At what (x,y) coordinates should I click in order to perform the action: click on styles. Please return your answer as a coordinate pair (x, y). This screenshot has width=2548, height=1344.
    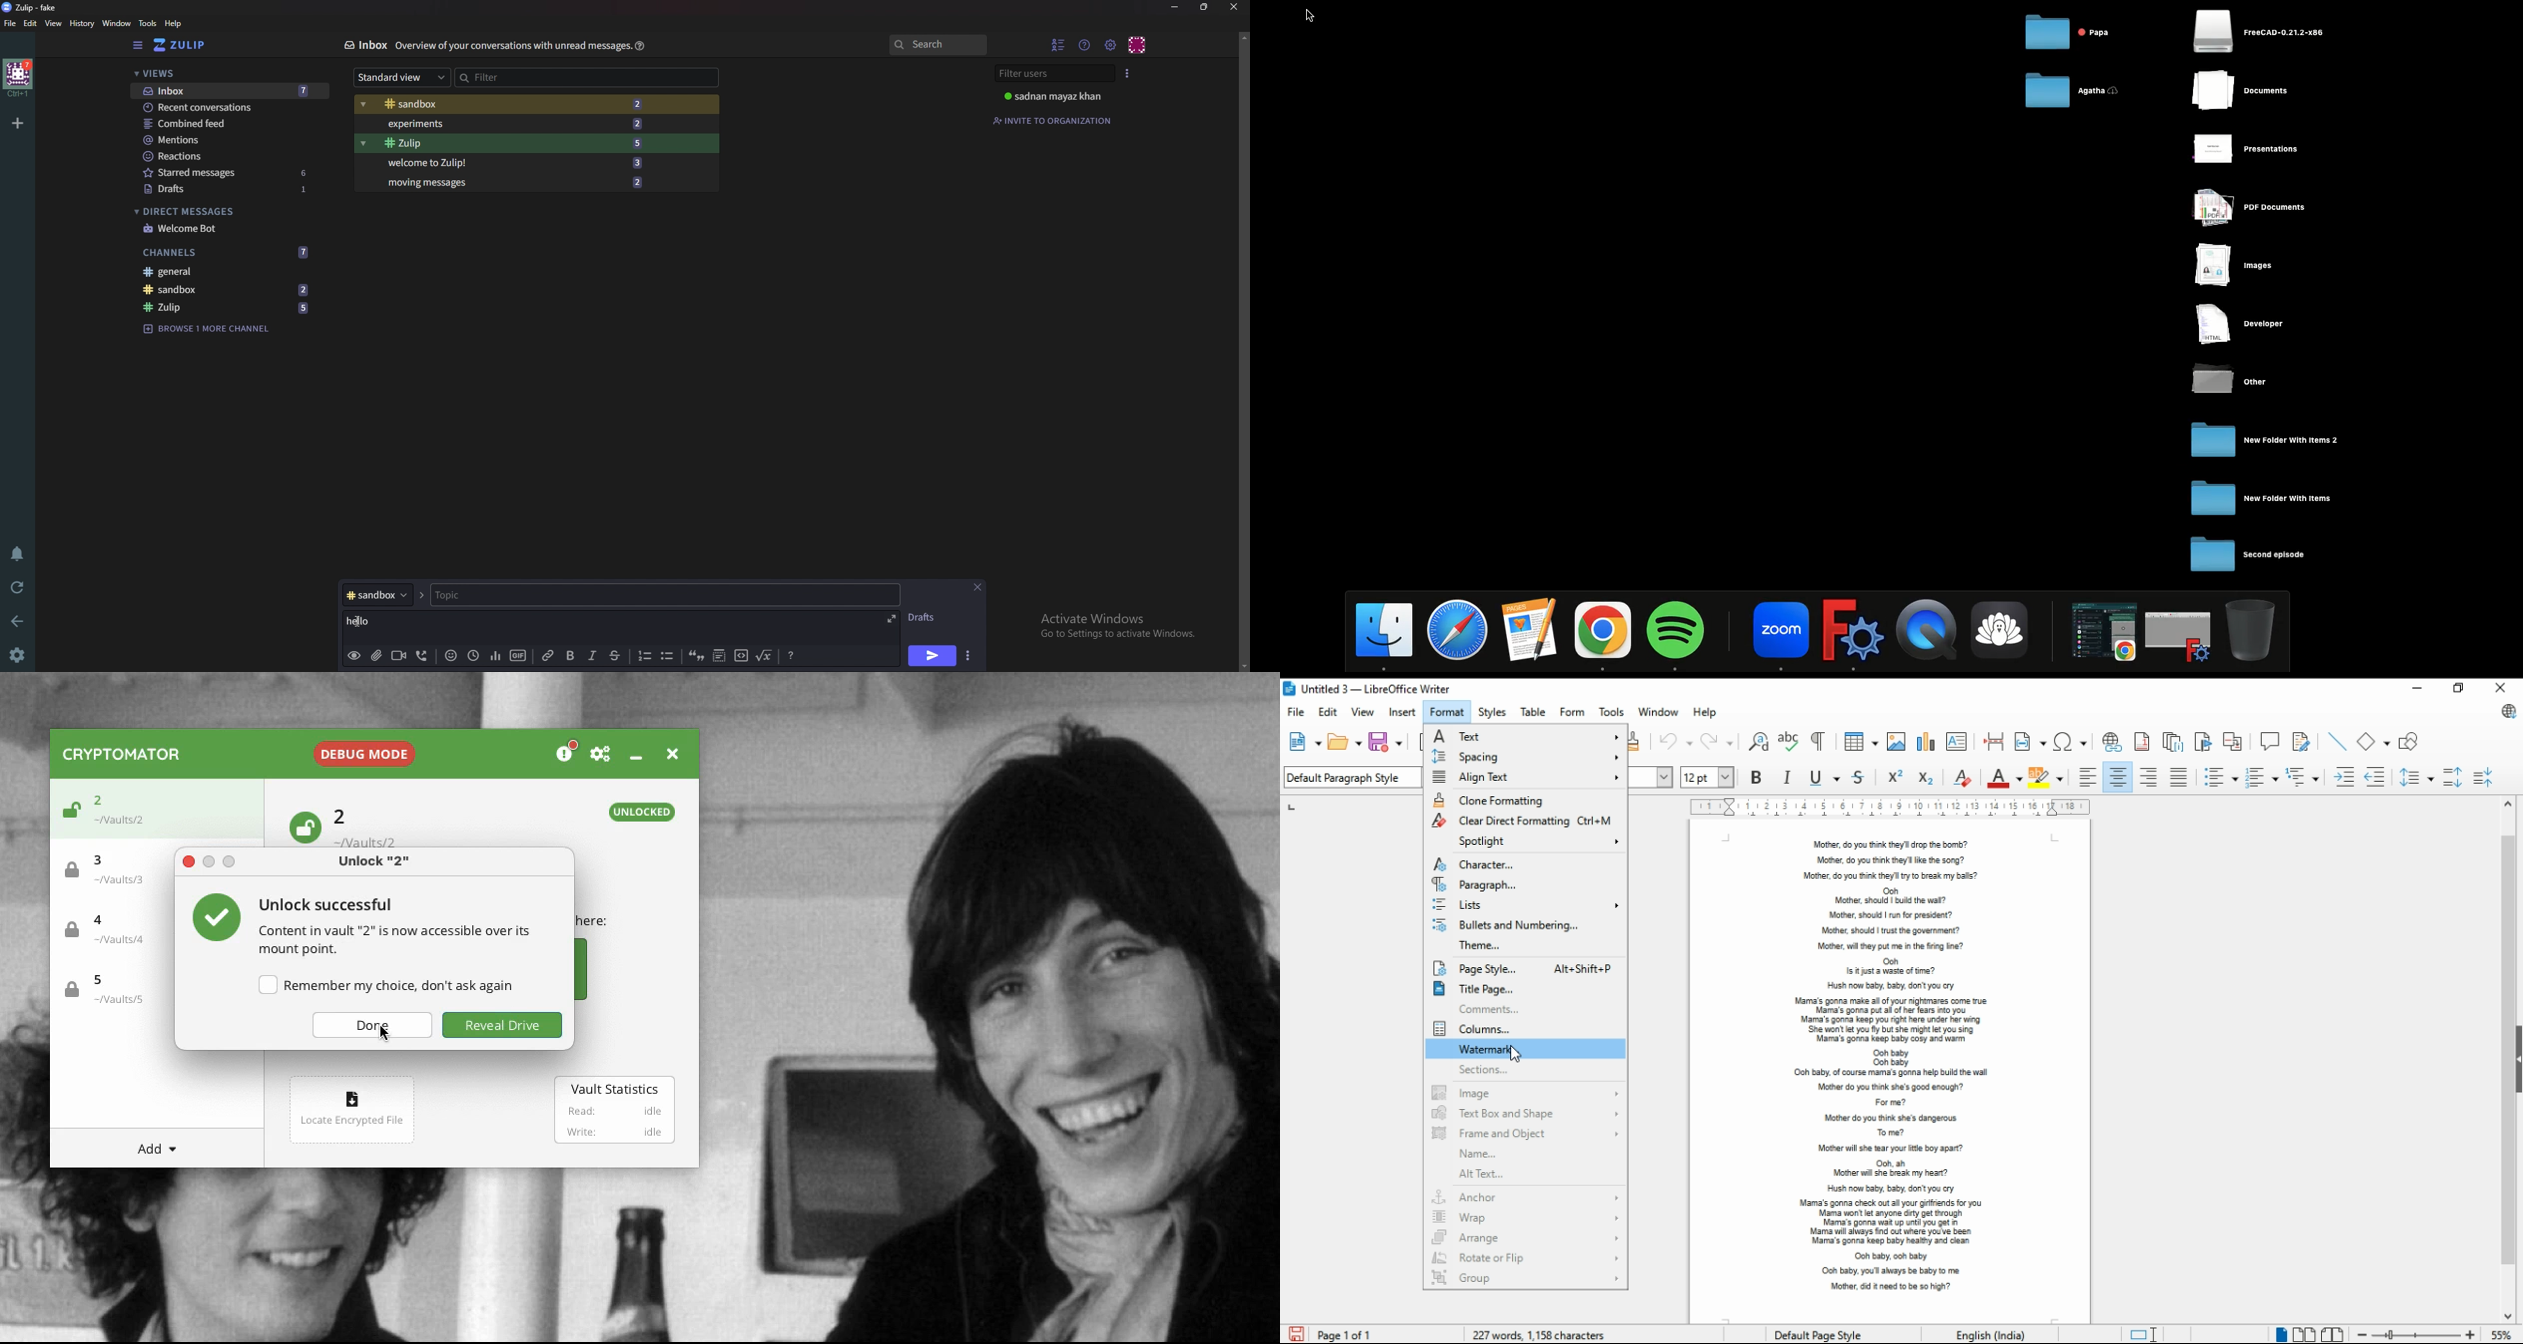
    Looking at the image, I should click on (1495, 712).